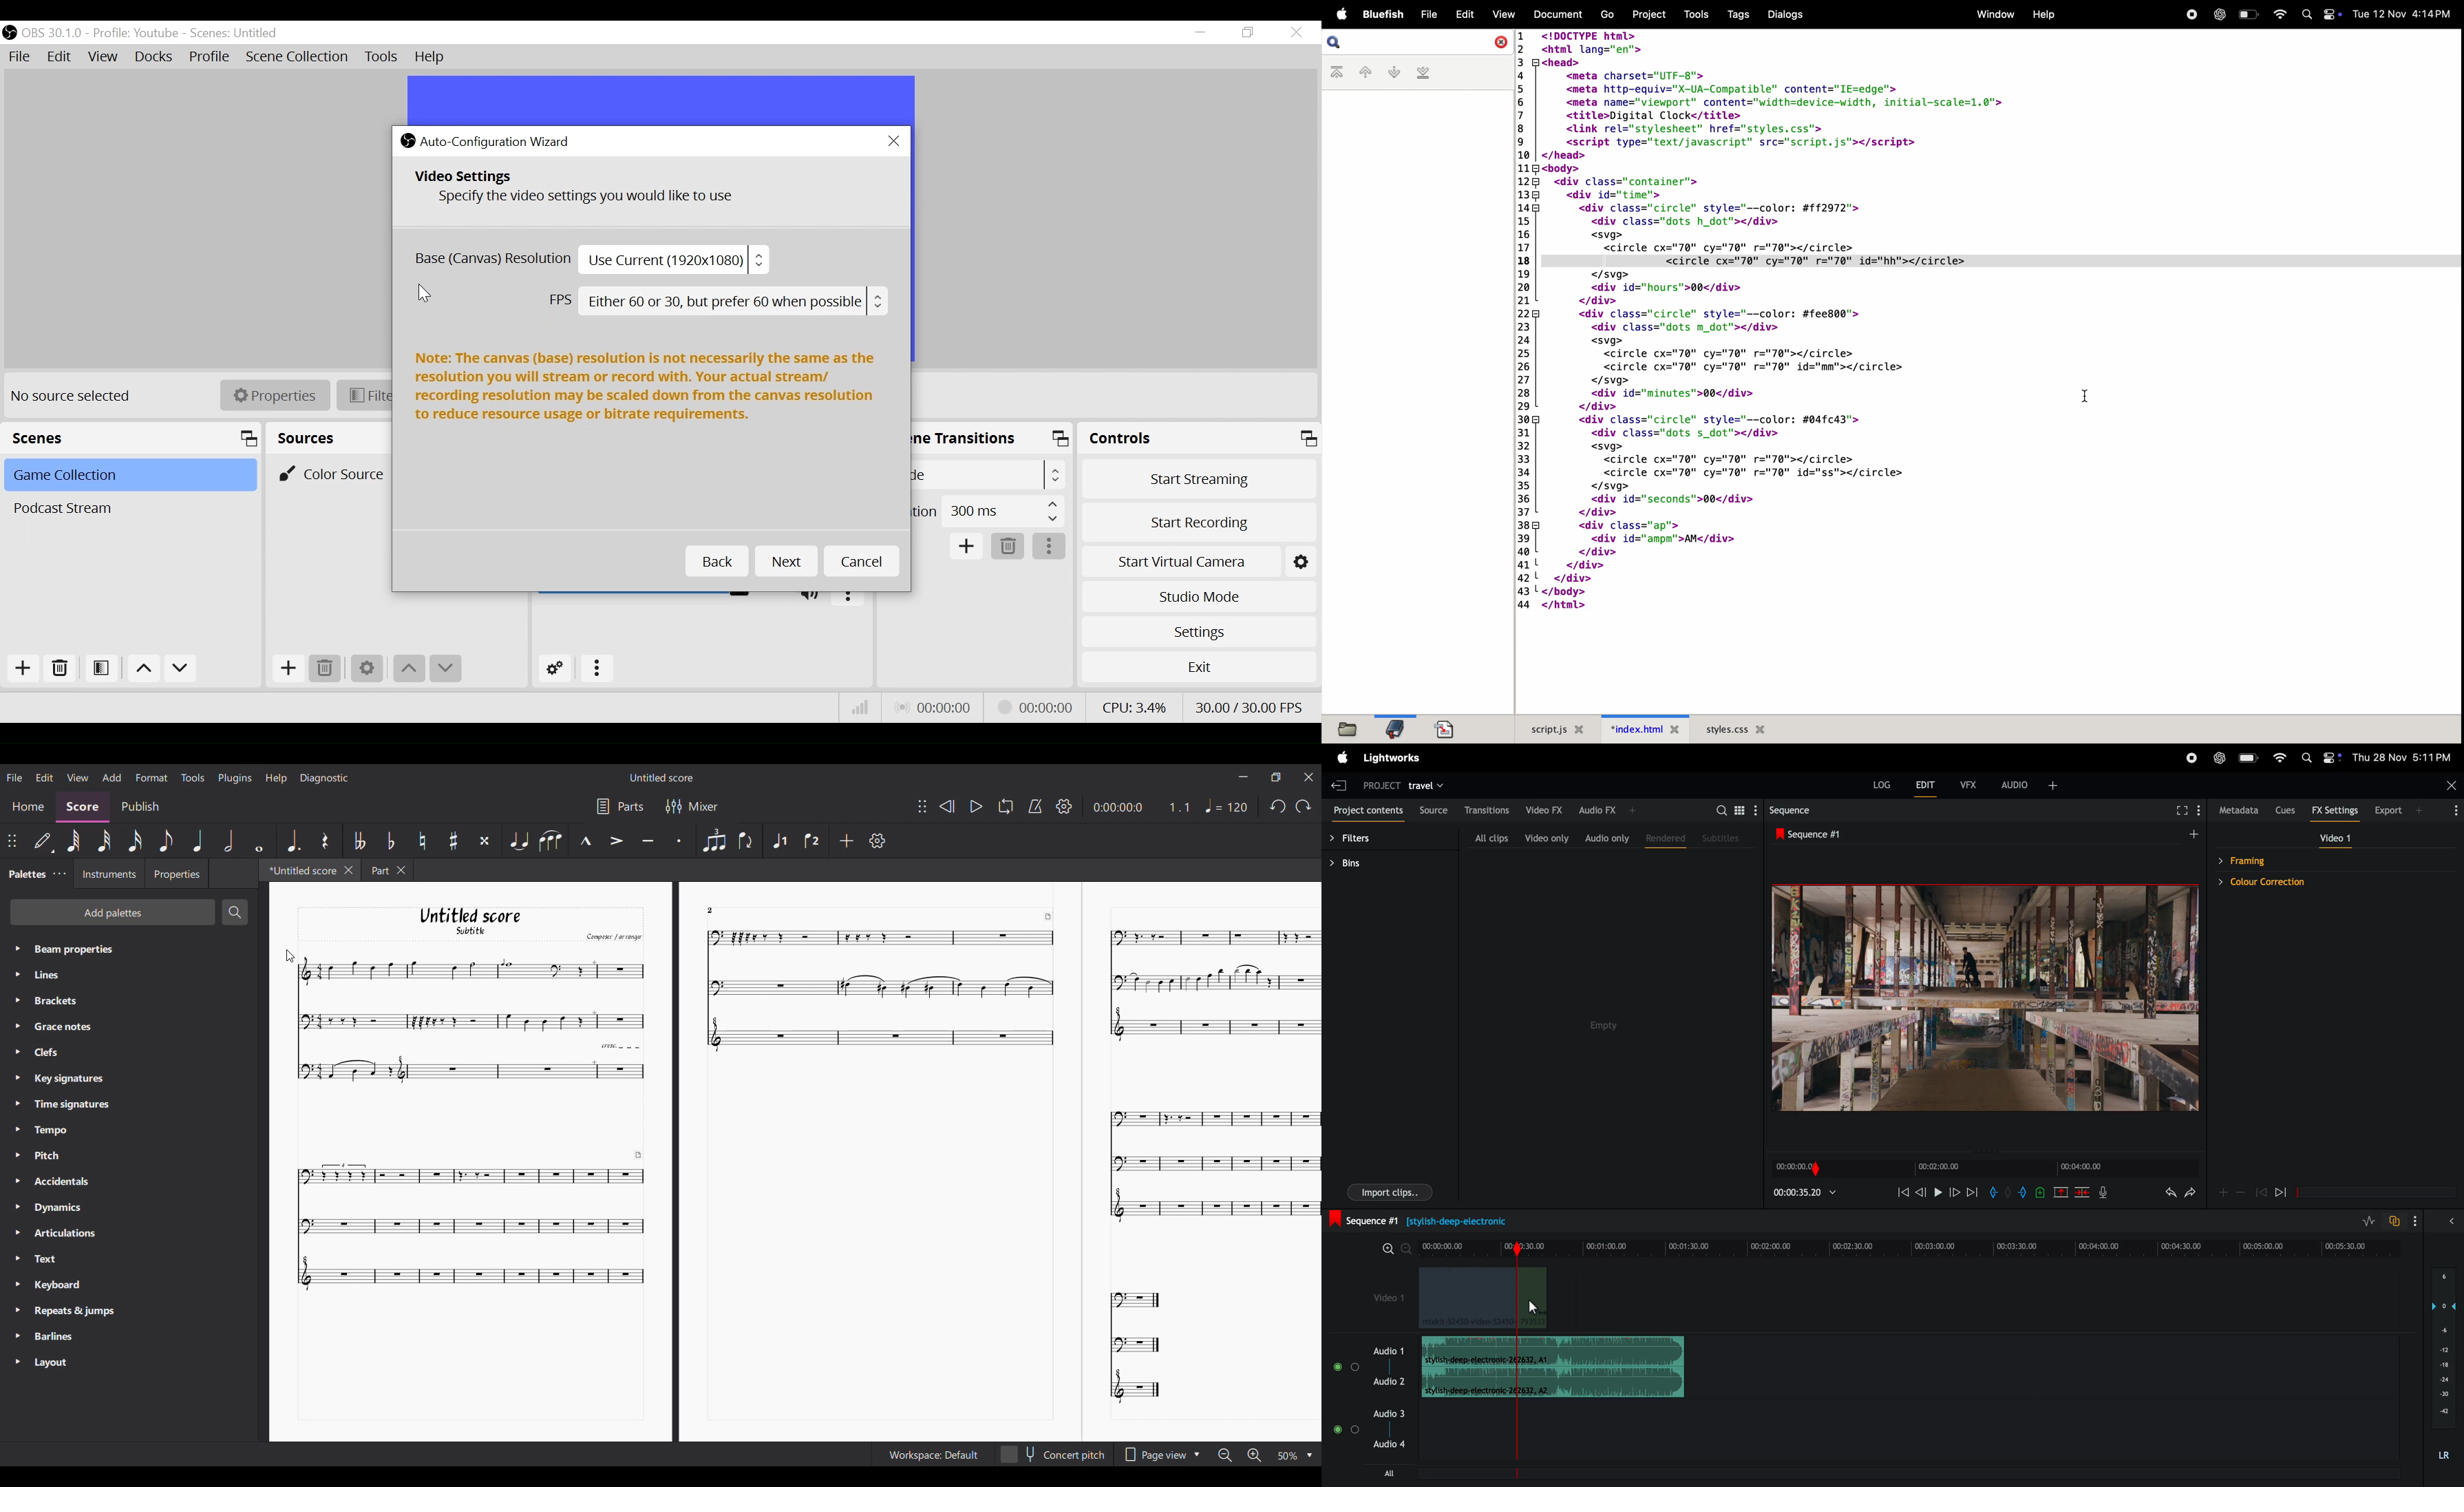  I want to click on Rewind, so click(946, 806).